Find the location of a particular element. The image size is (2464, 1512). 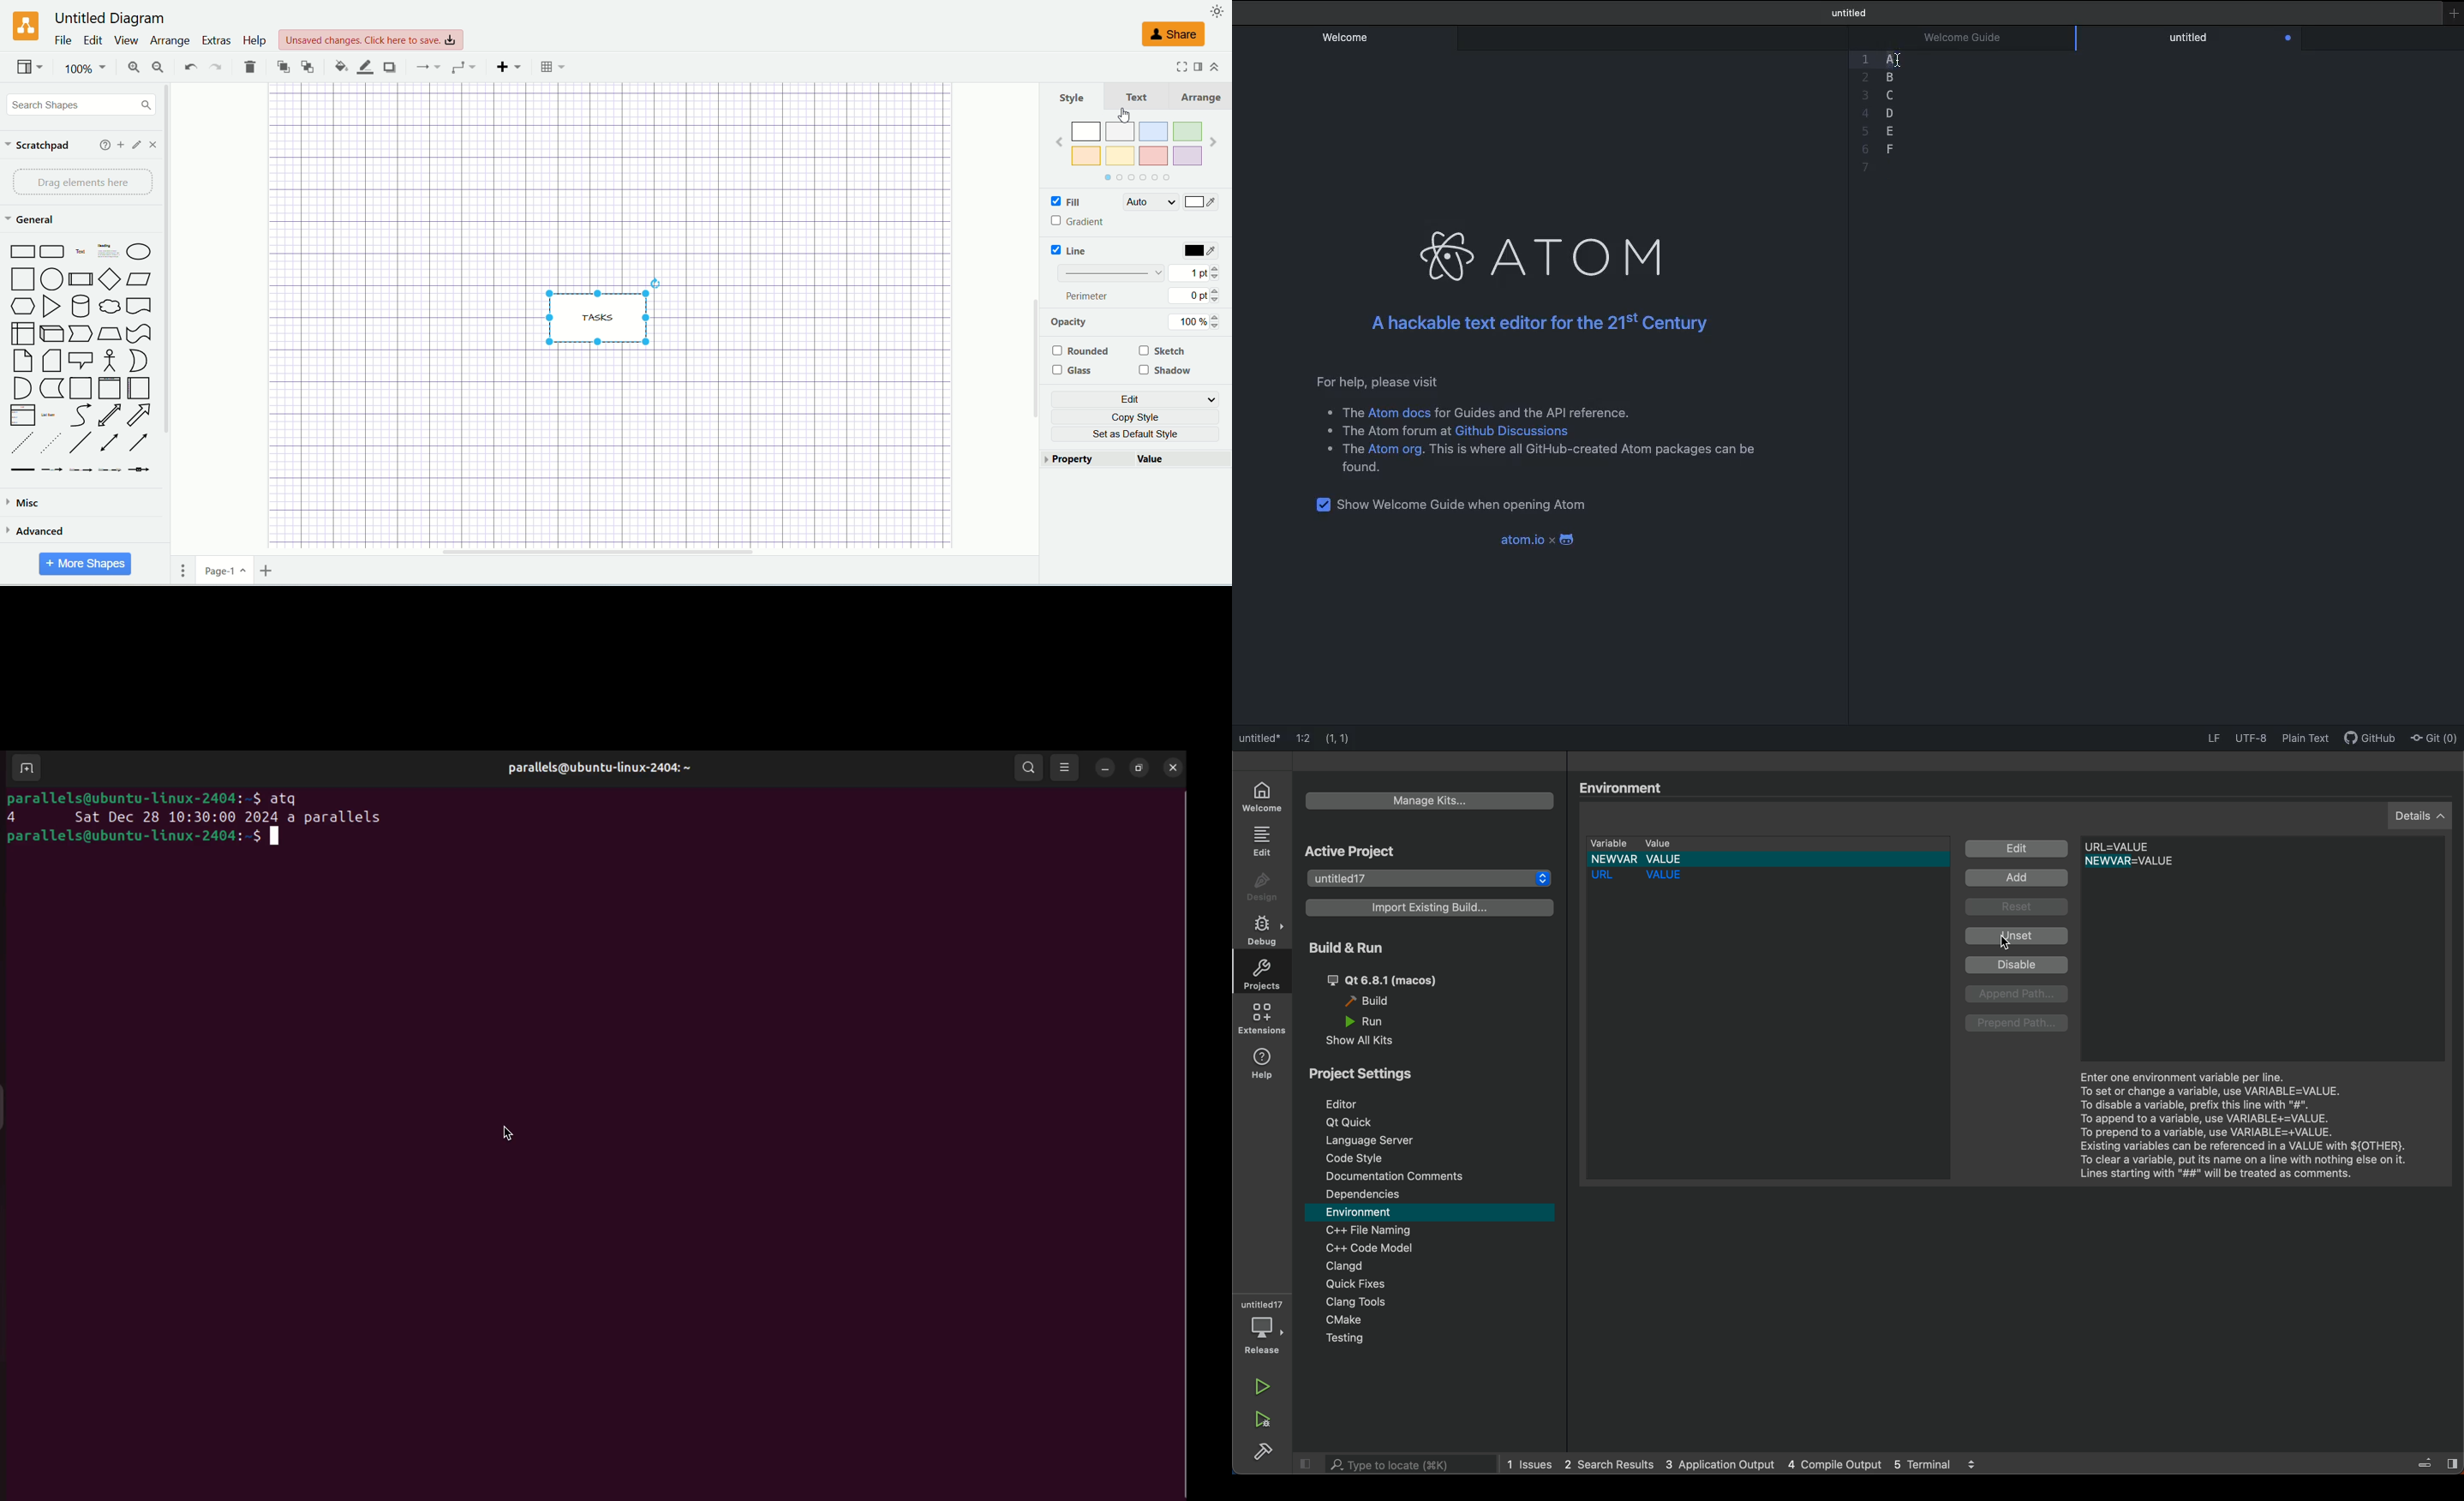

Close is located at coordinates (2288, 39).